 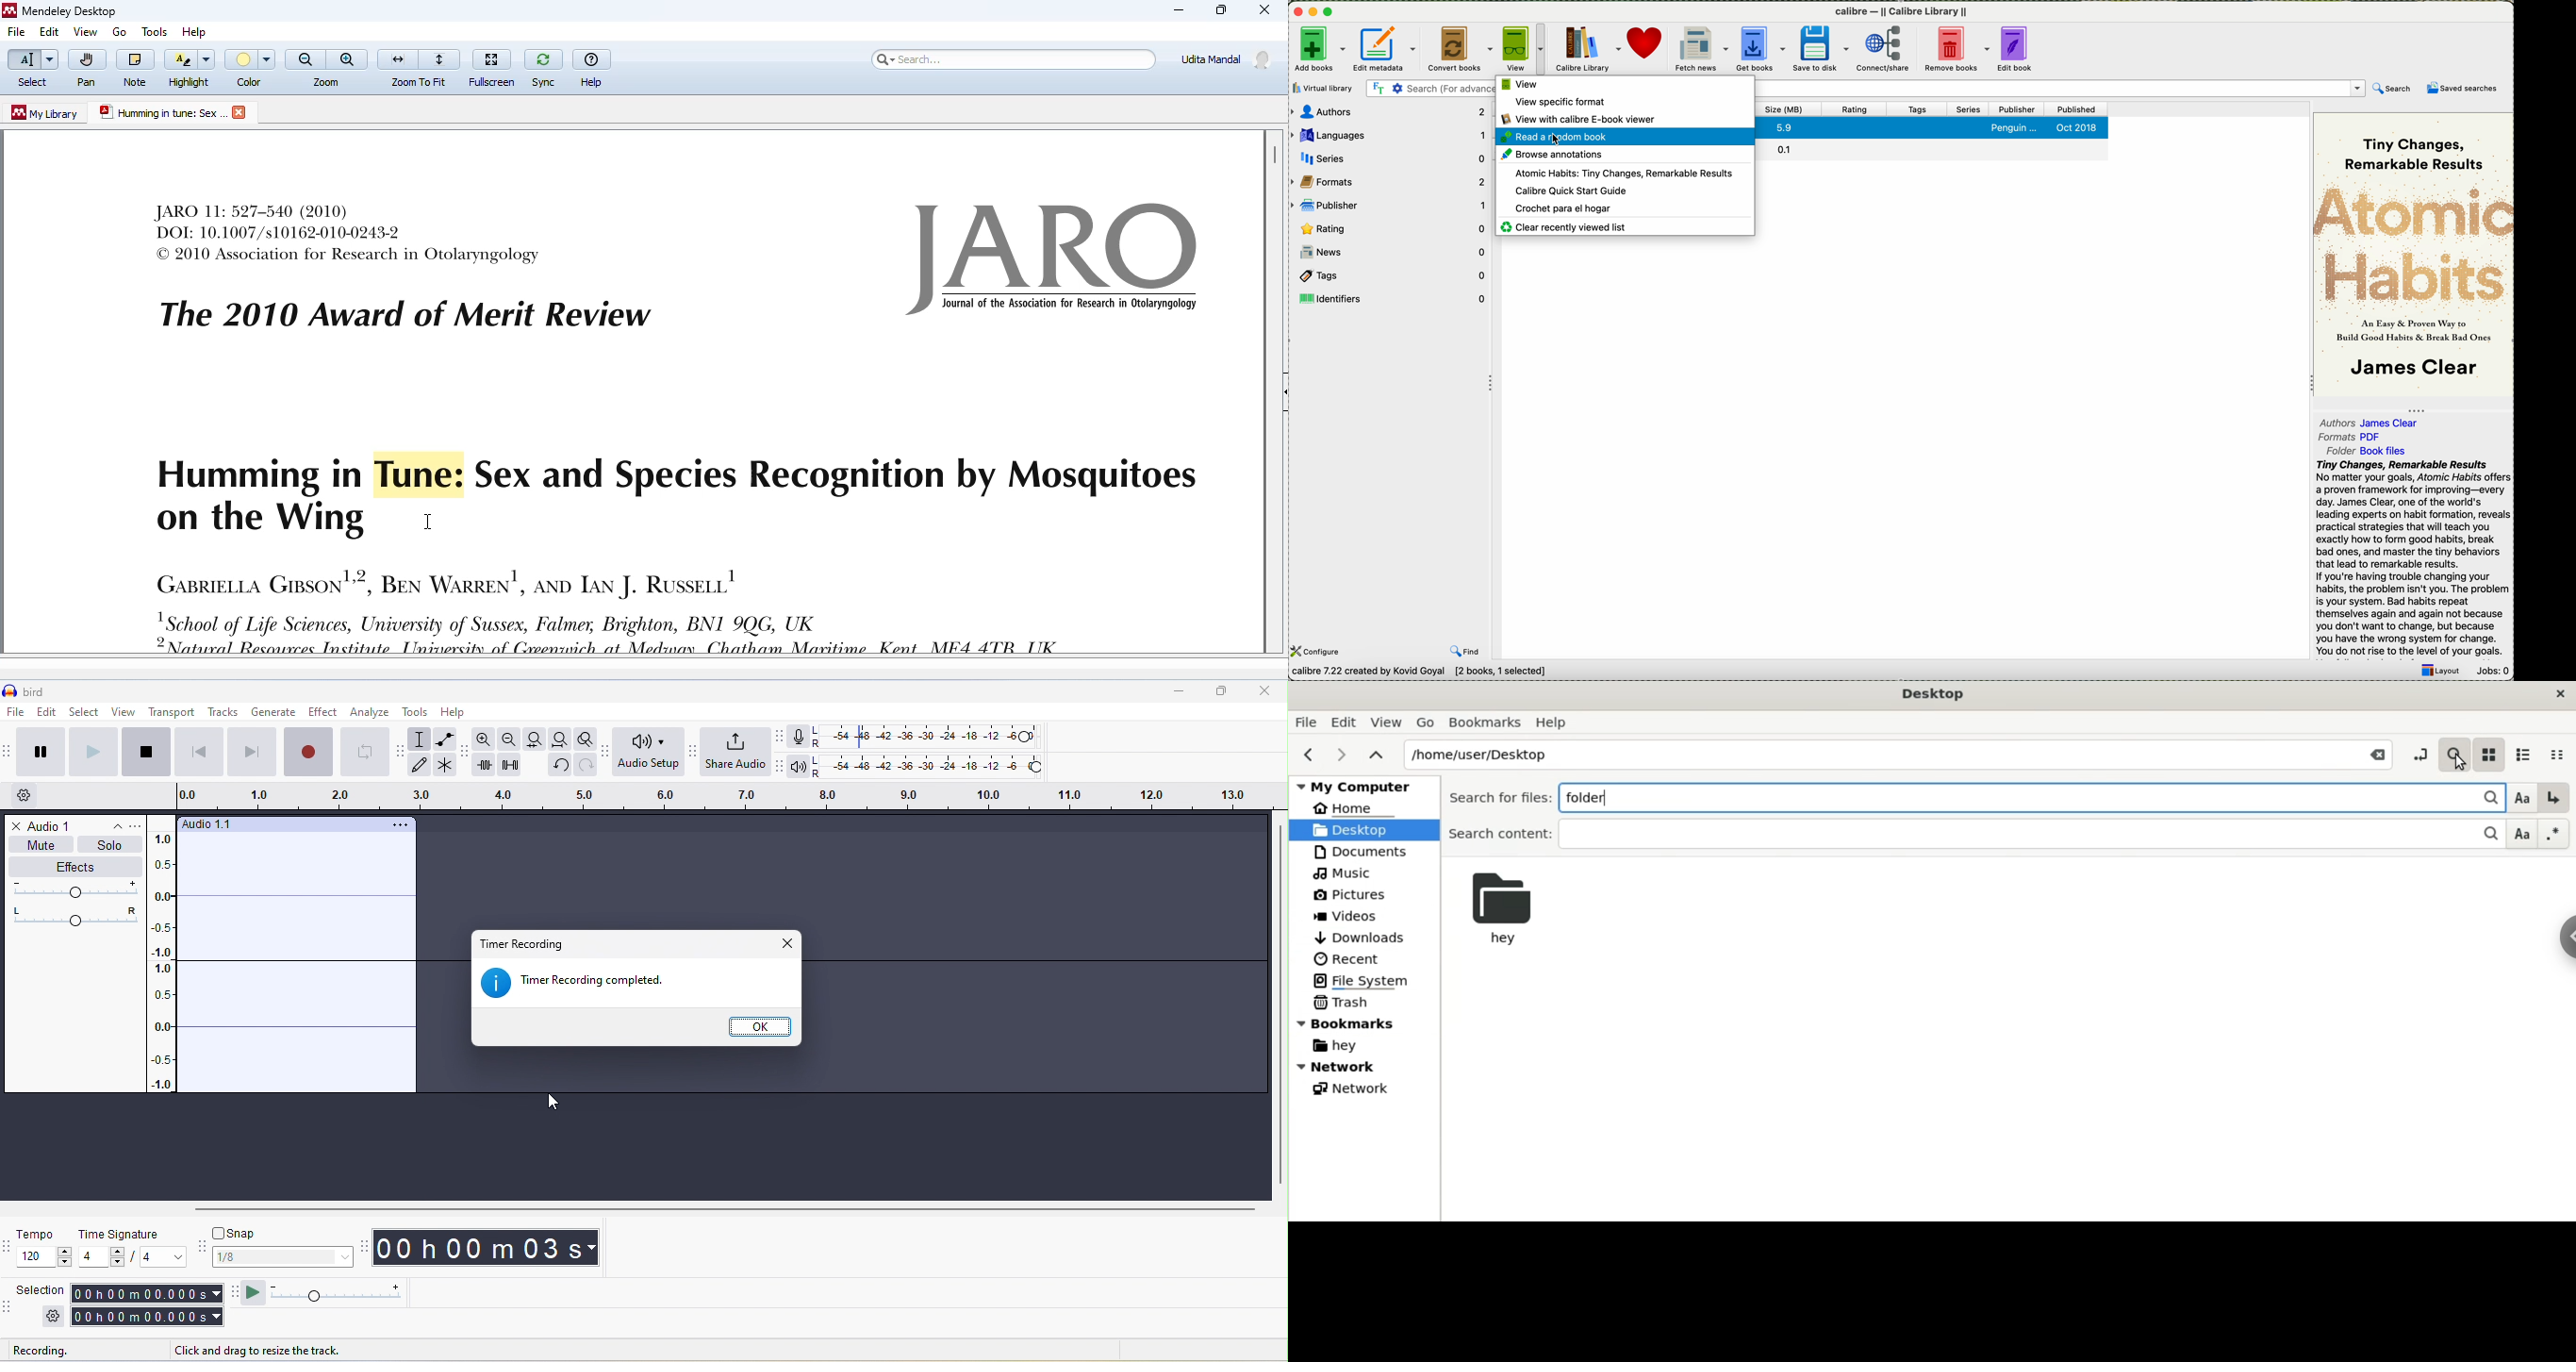 I want to click on remove books, so click(x=1957, y=51).